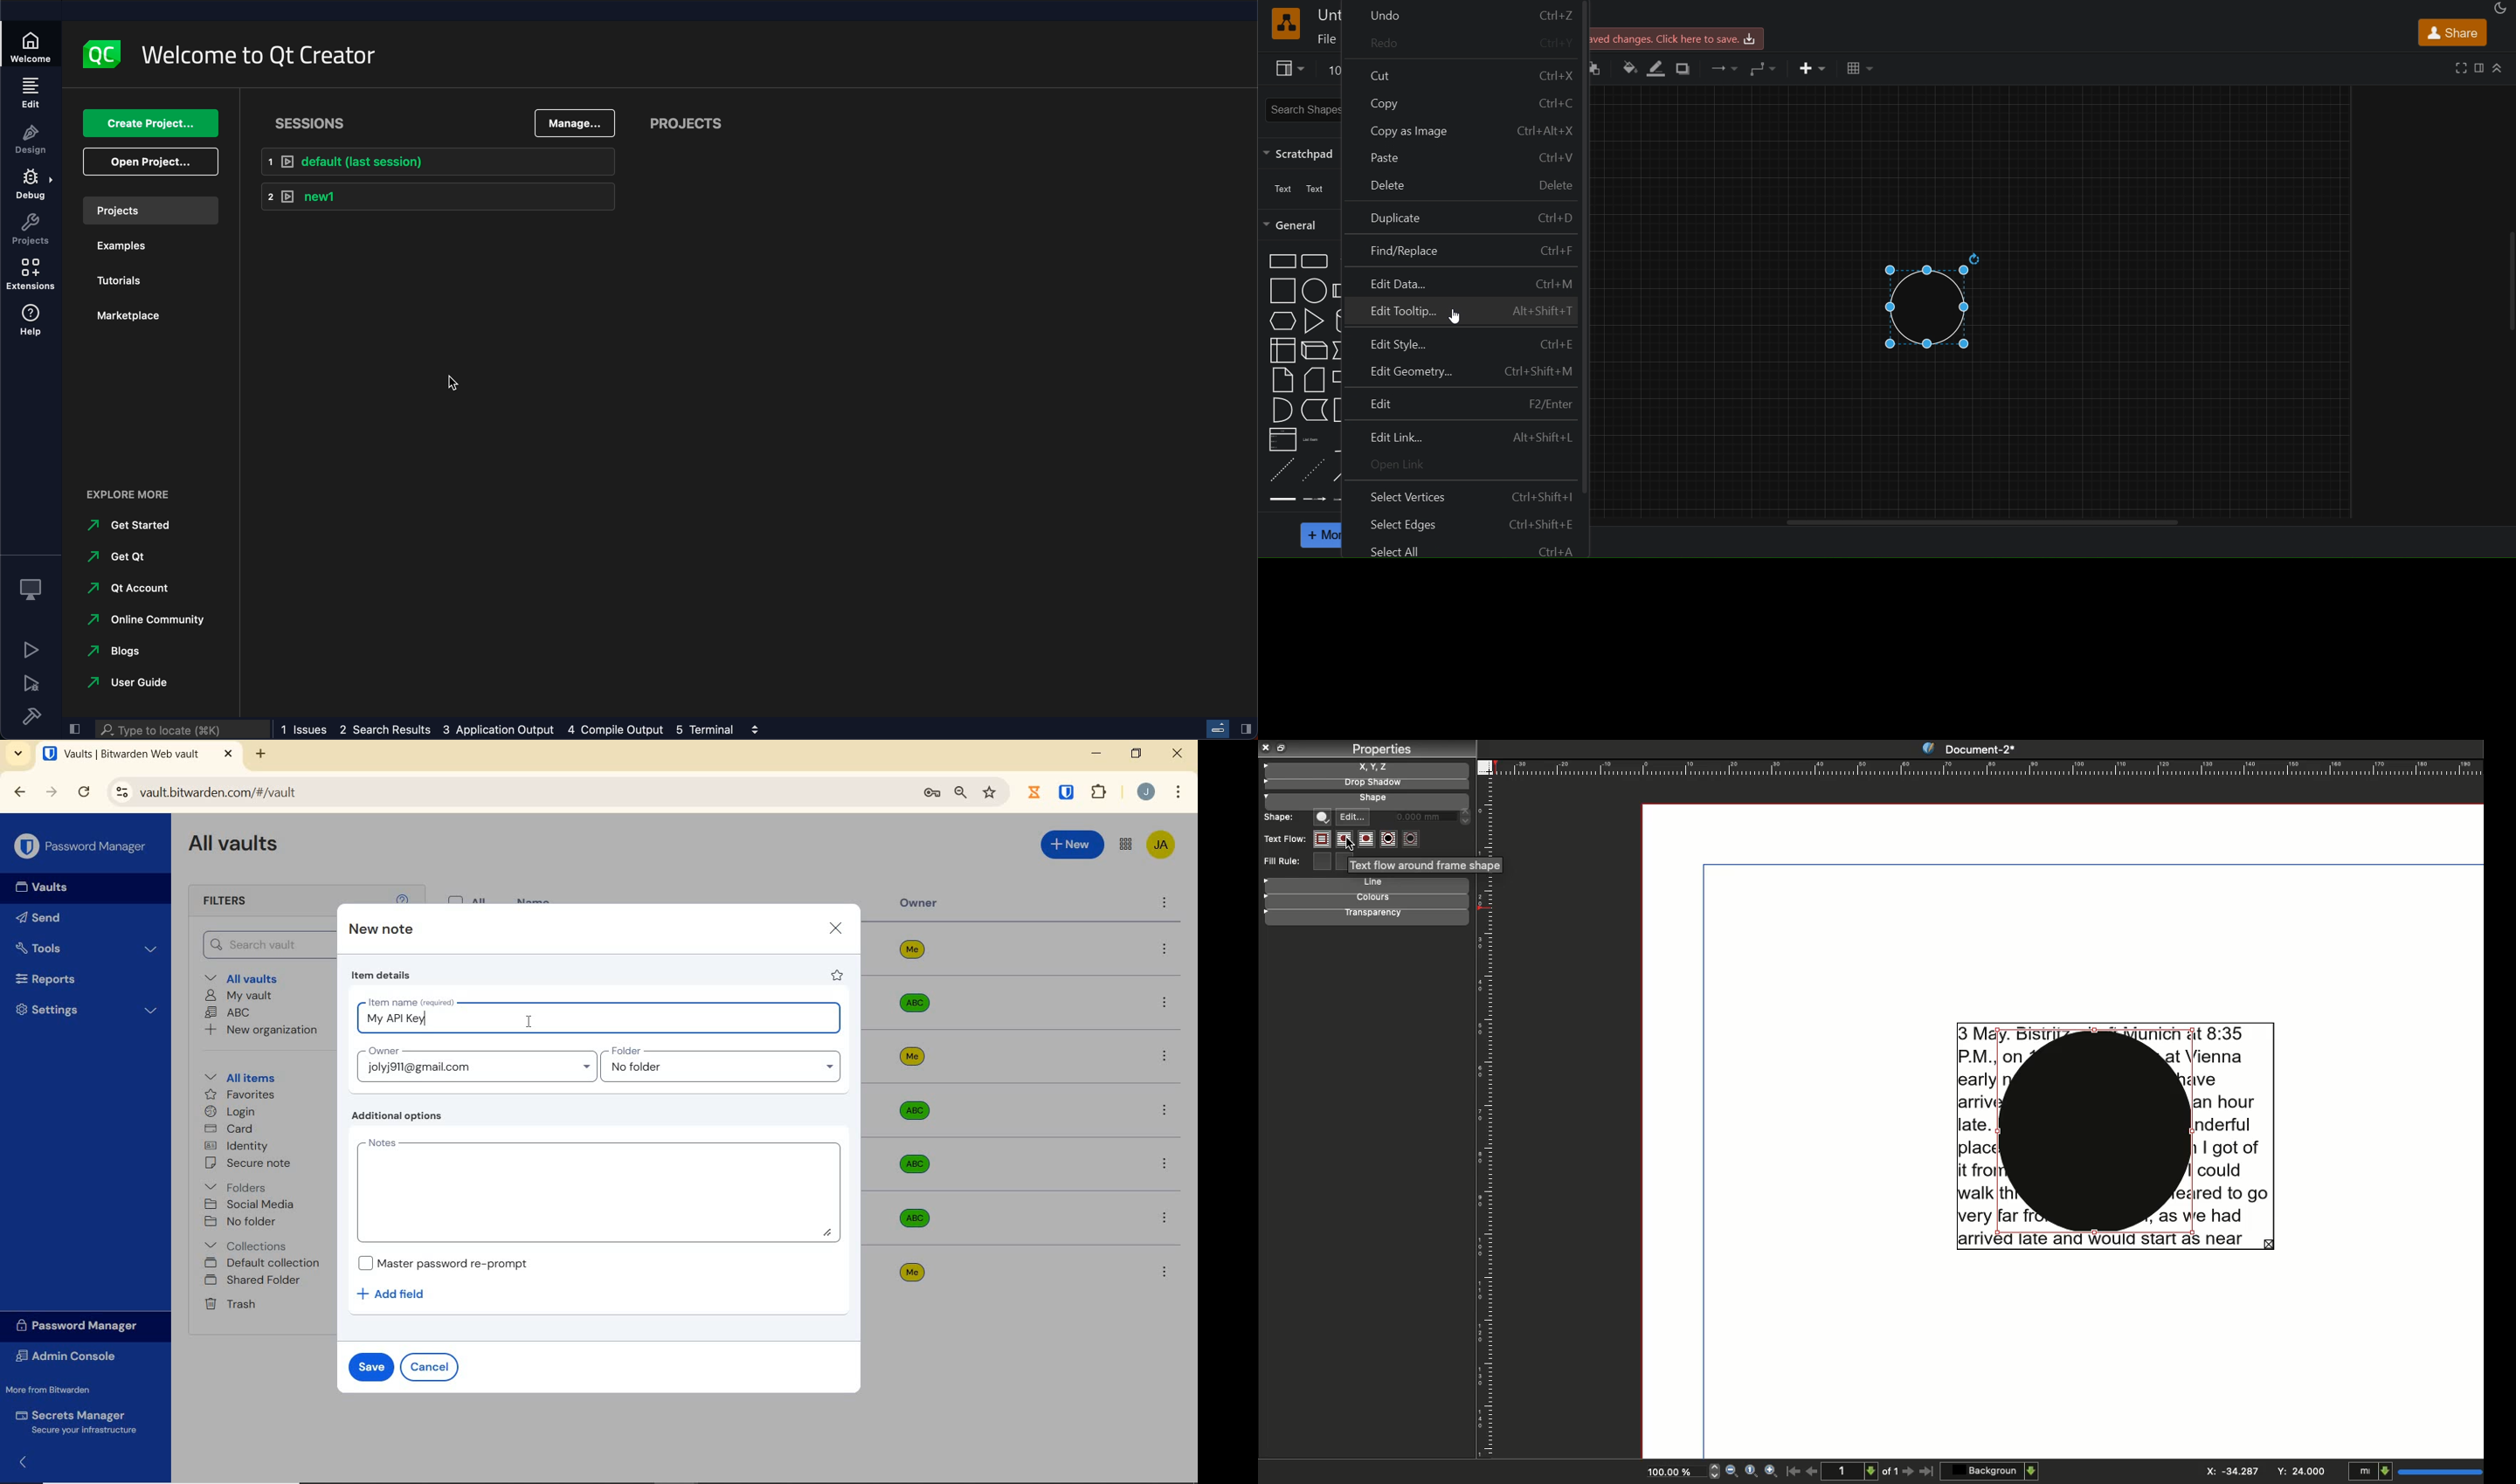  What do you see at coordinates (1146, 793) in the screenshot?
I see `Account` at bounding box center [1146, 793].